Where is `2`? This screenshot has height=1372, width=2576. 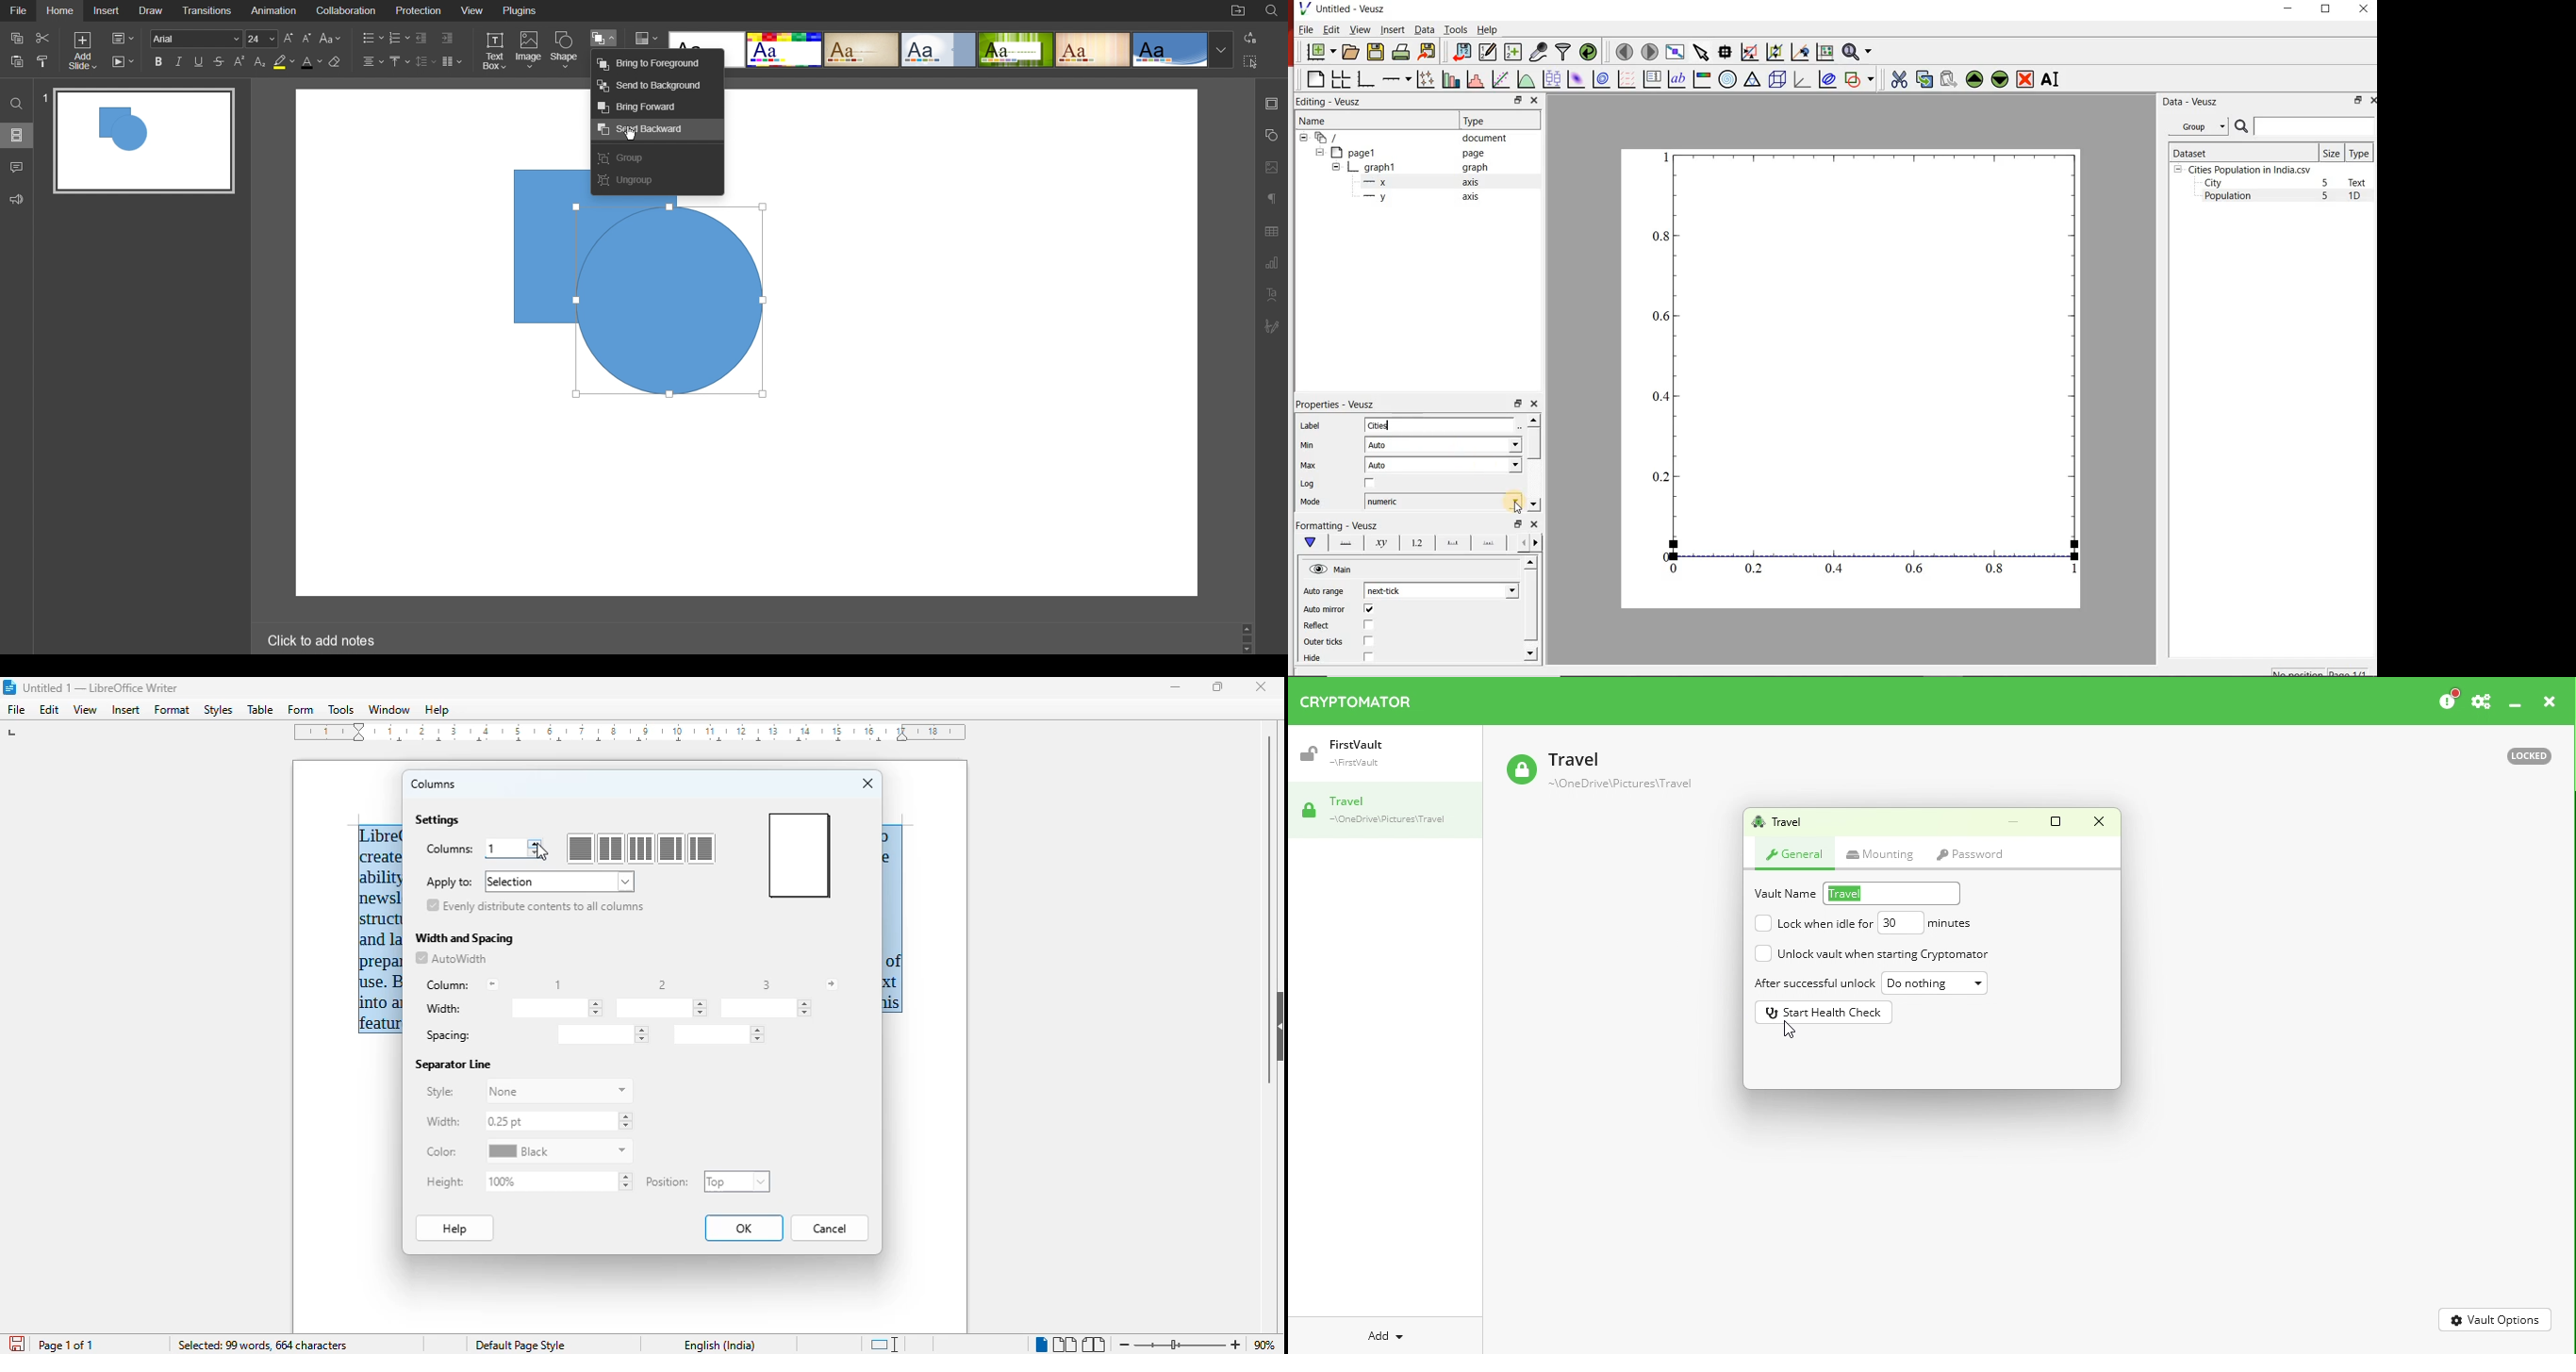
2 is located at coordinates (664, 984).